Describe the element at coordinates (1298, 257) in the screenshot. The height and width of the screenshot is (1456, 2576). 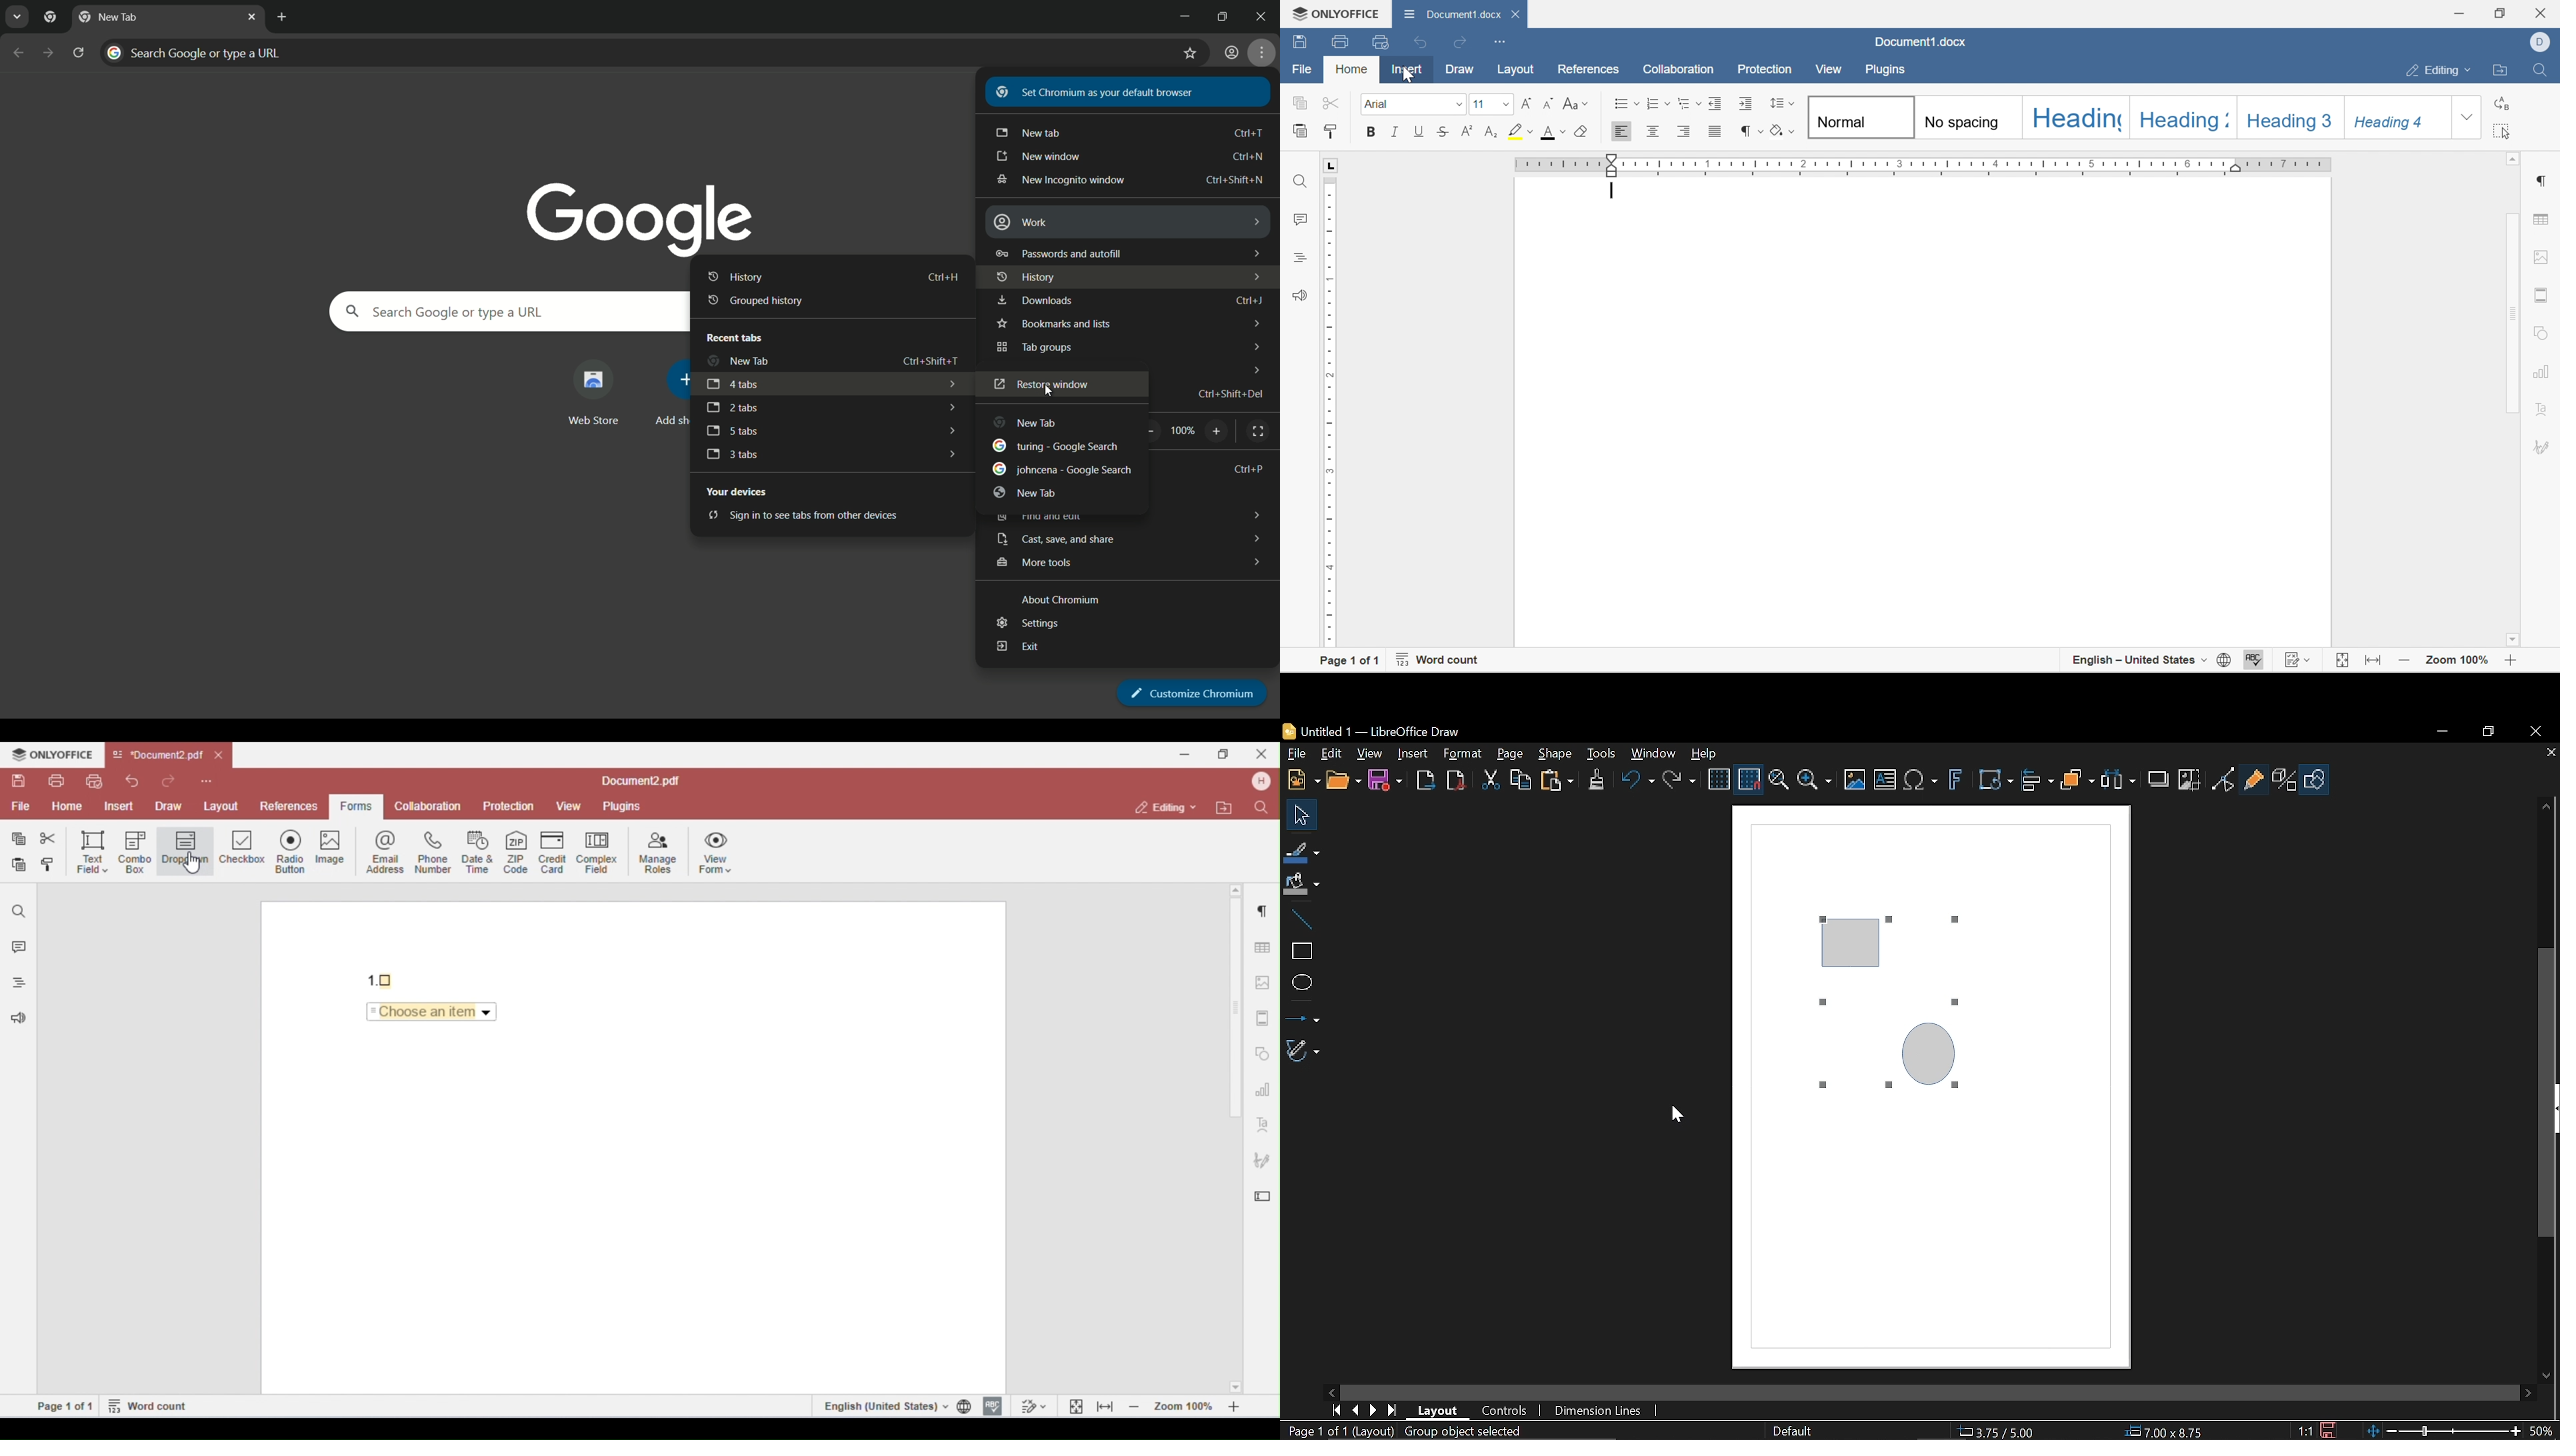
I see `Headings` at that location.